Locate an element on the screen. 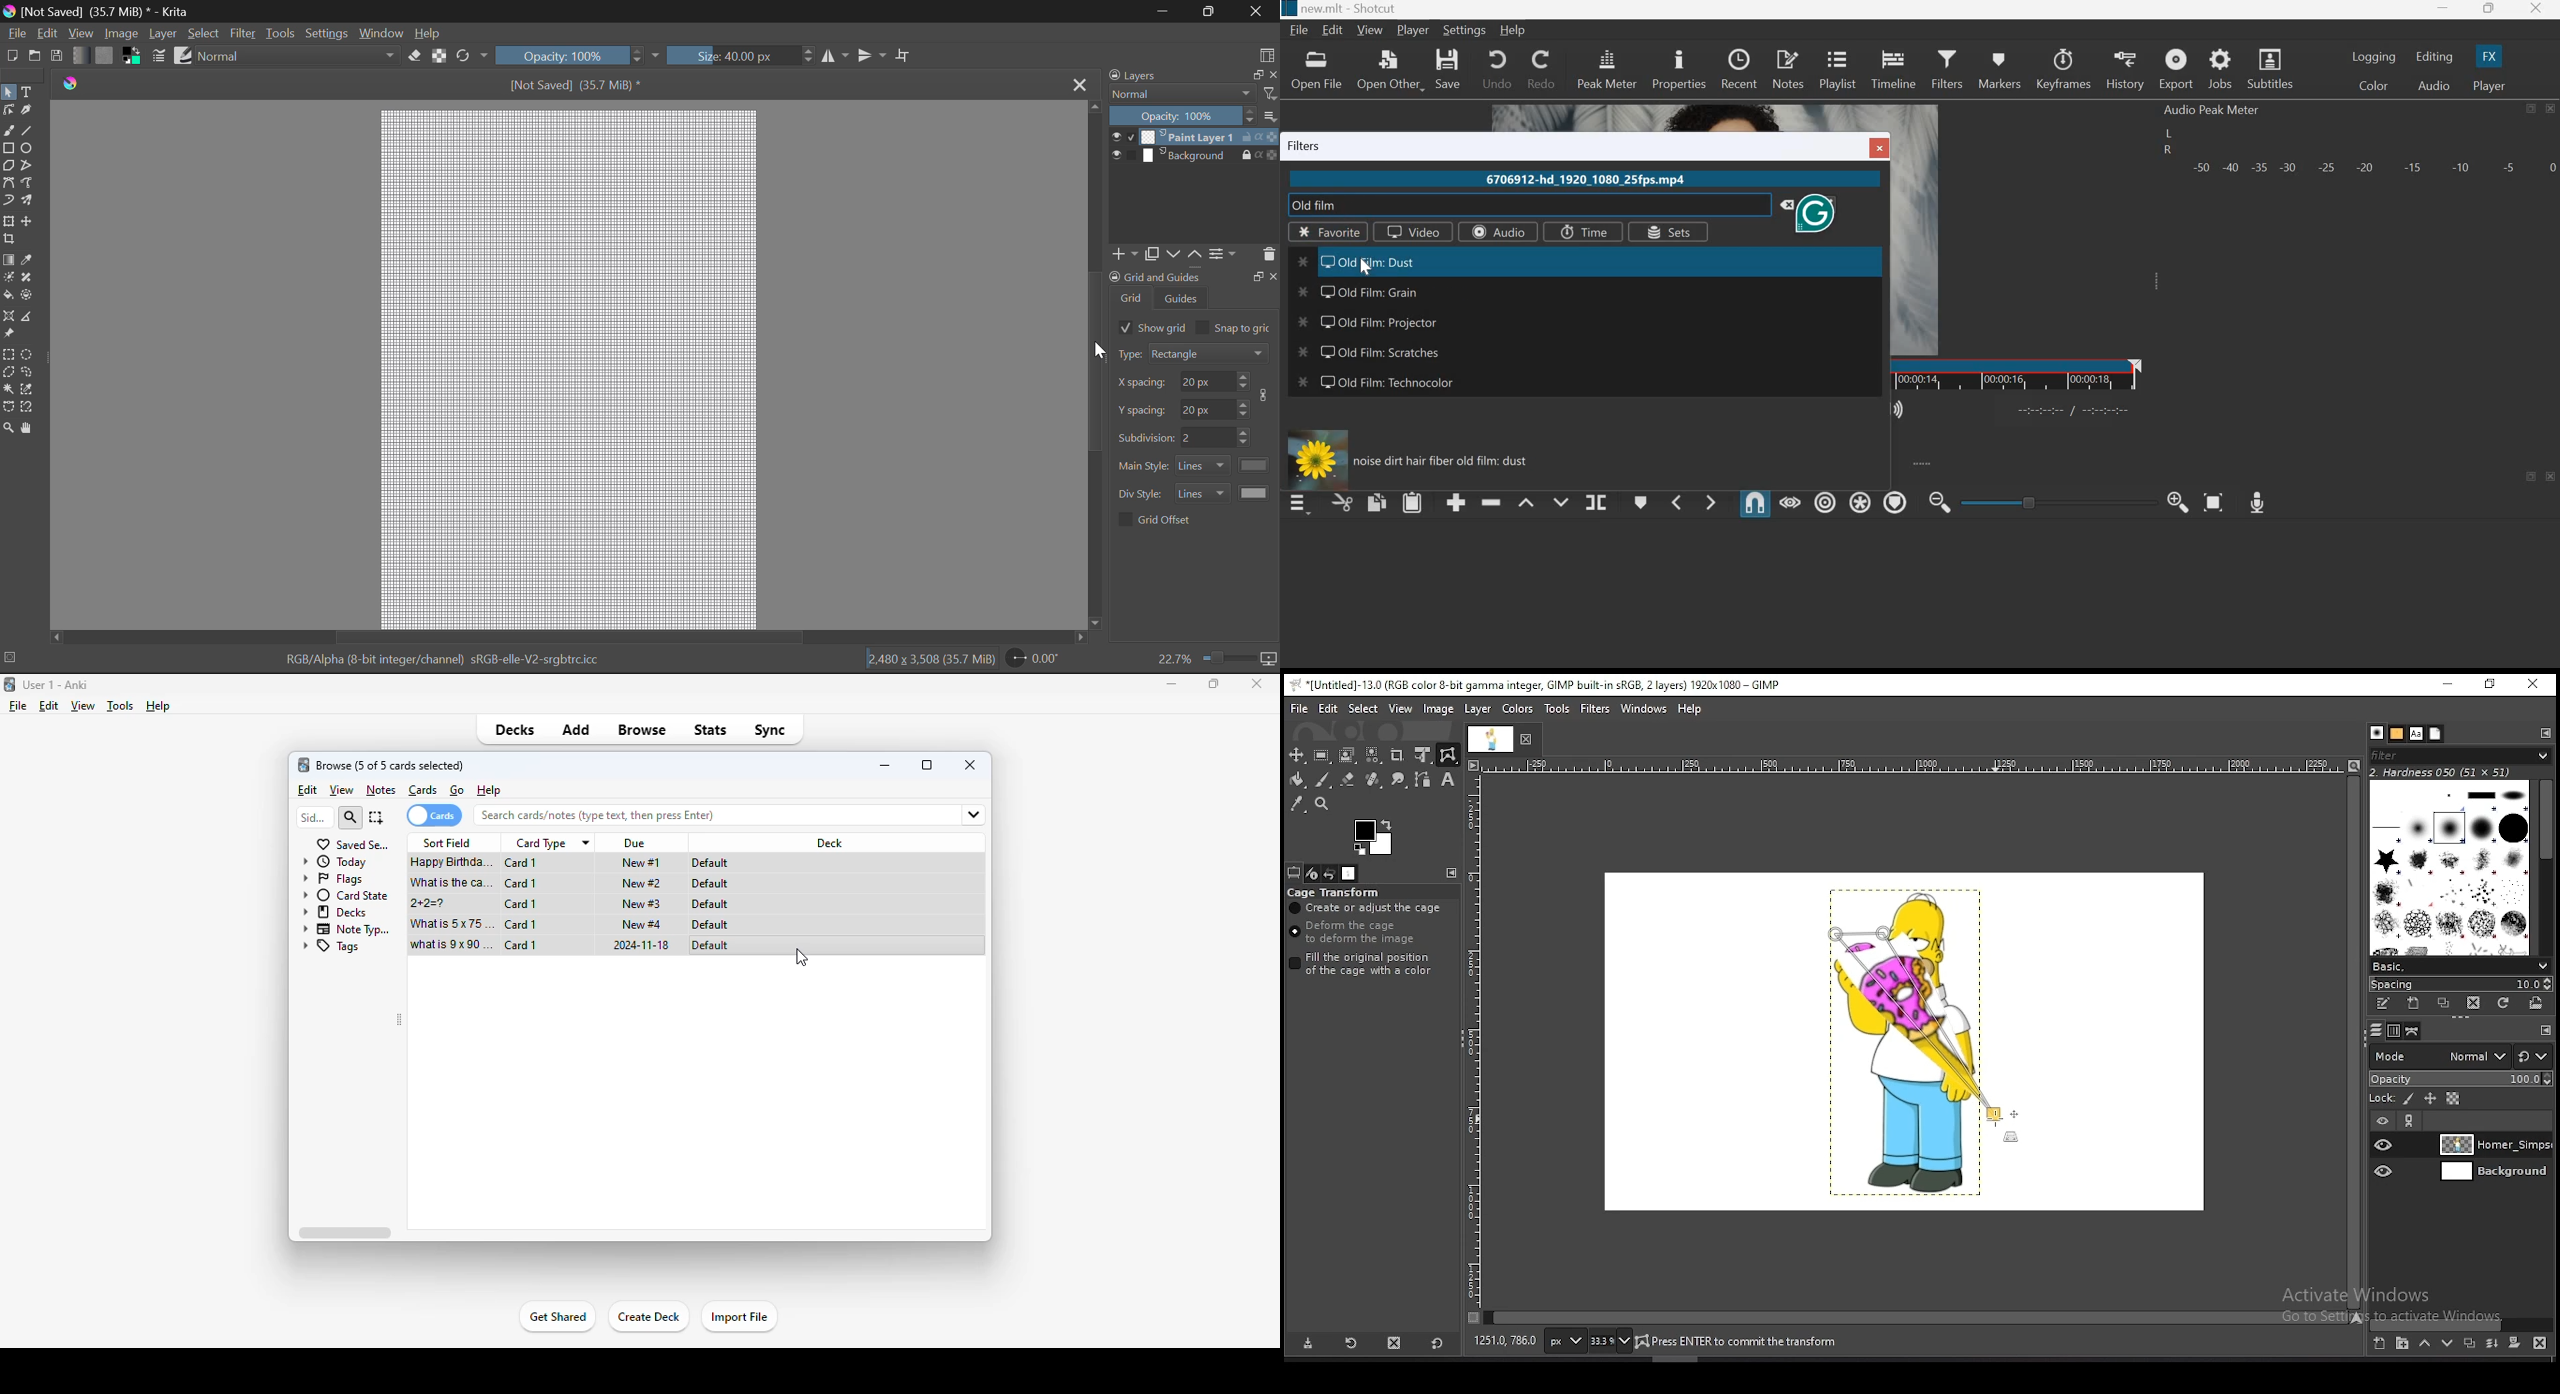 The image size is (2576, 1400). move layer one step up is located at coordinates (2425, 1346).